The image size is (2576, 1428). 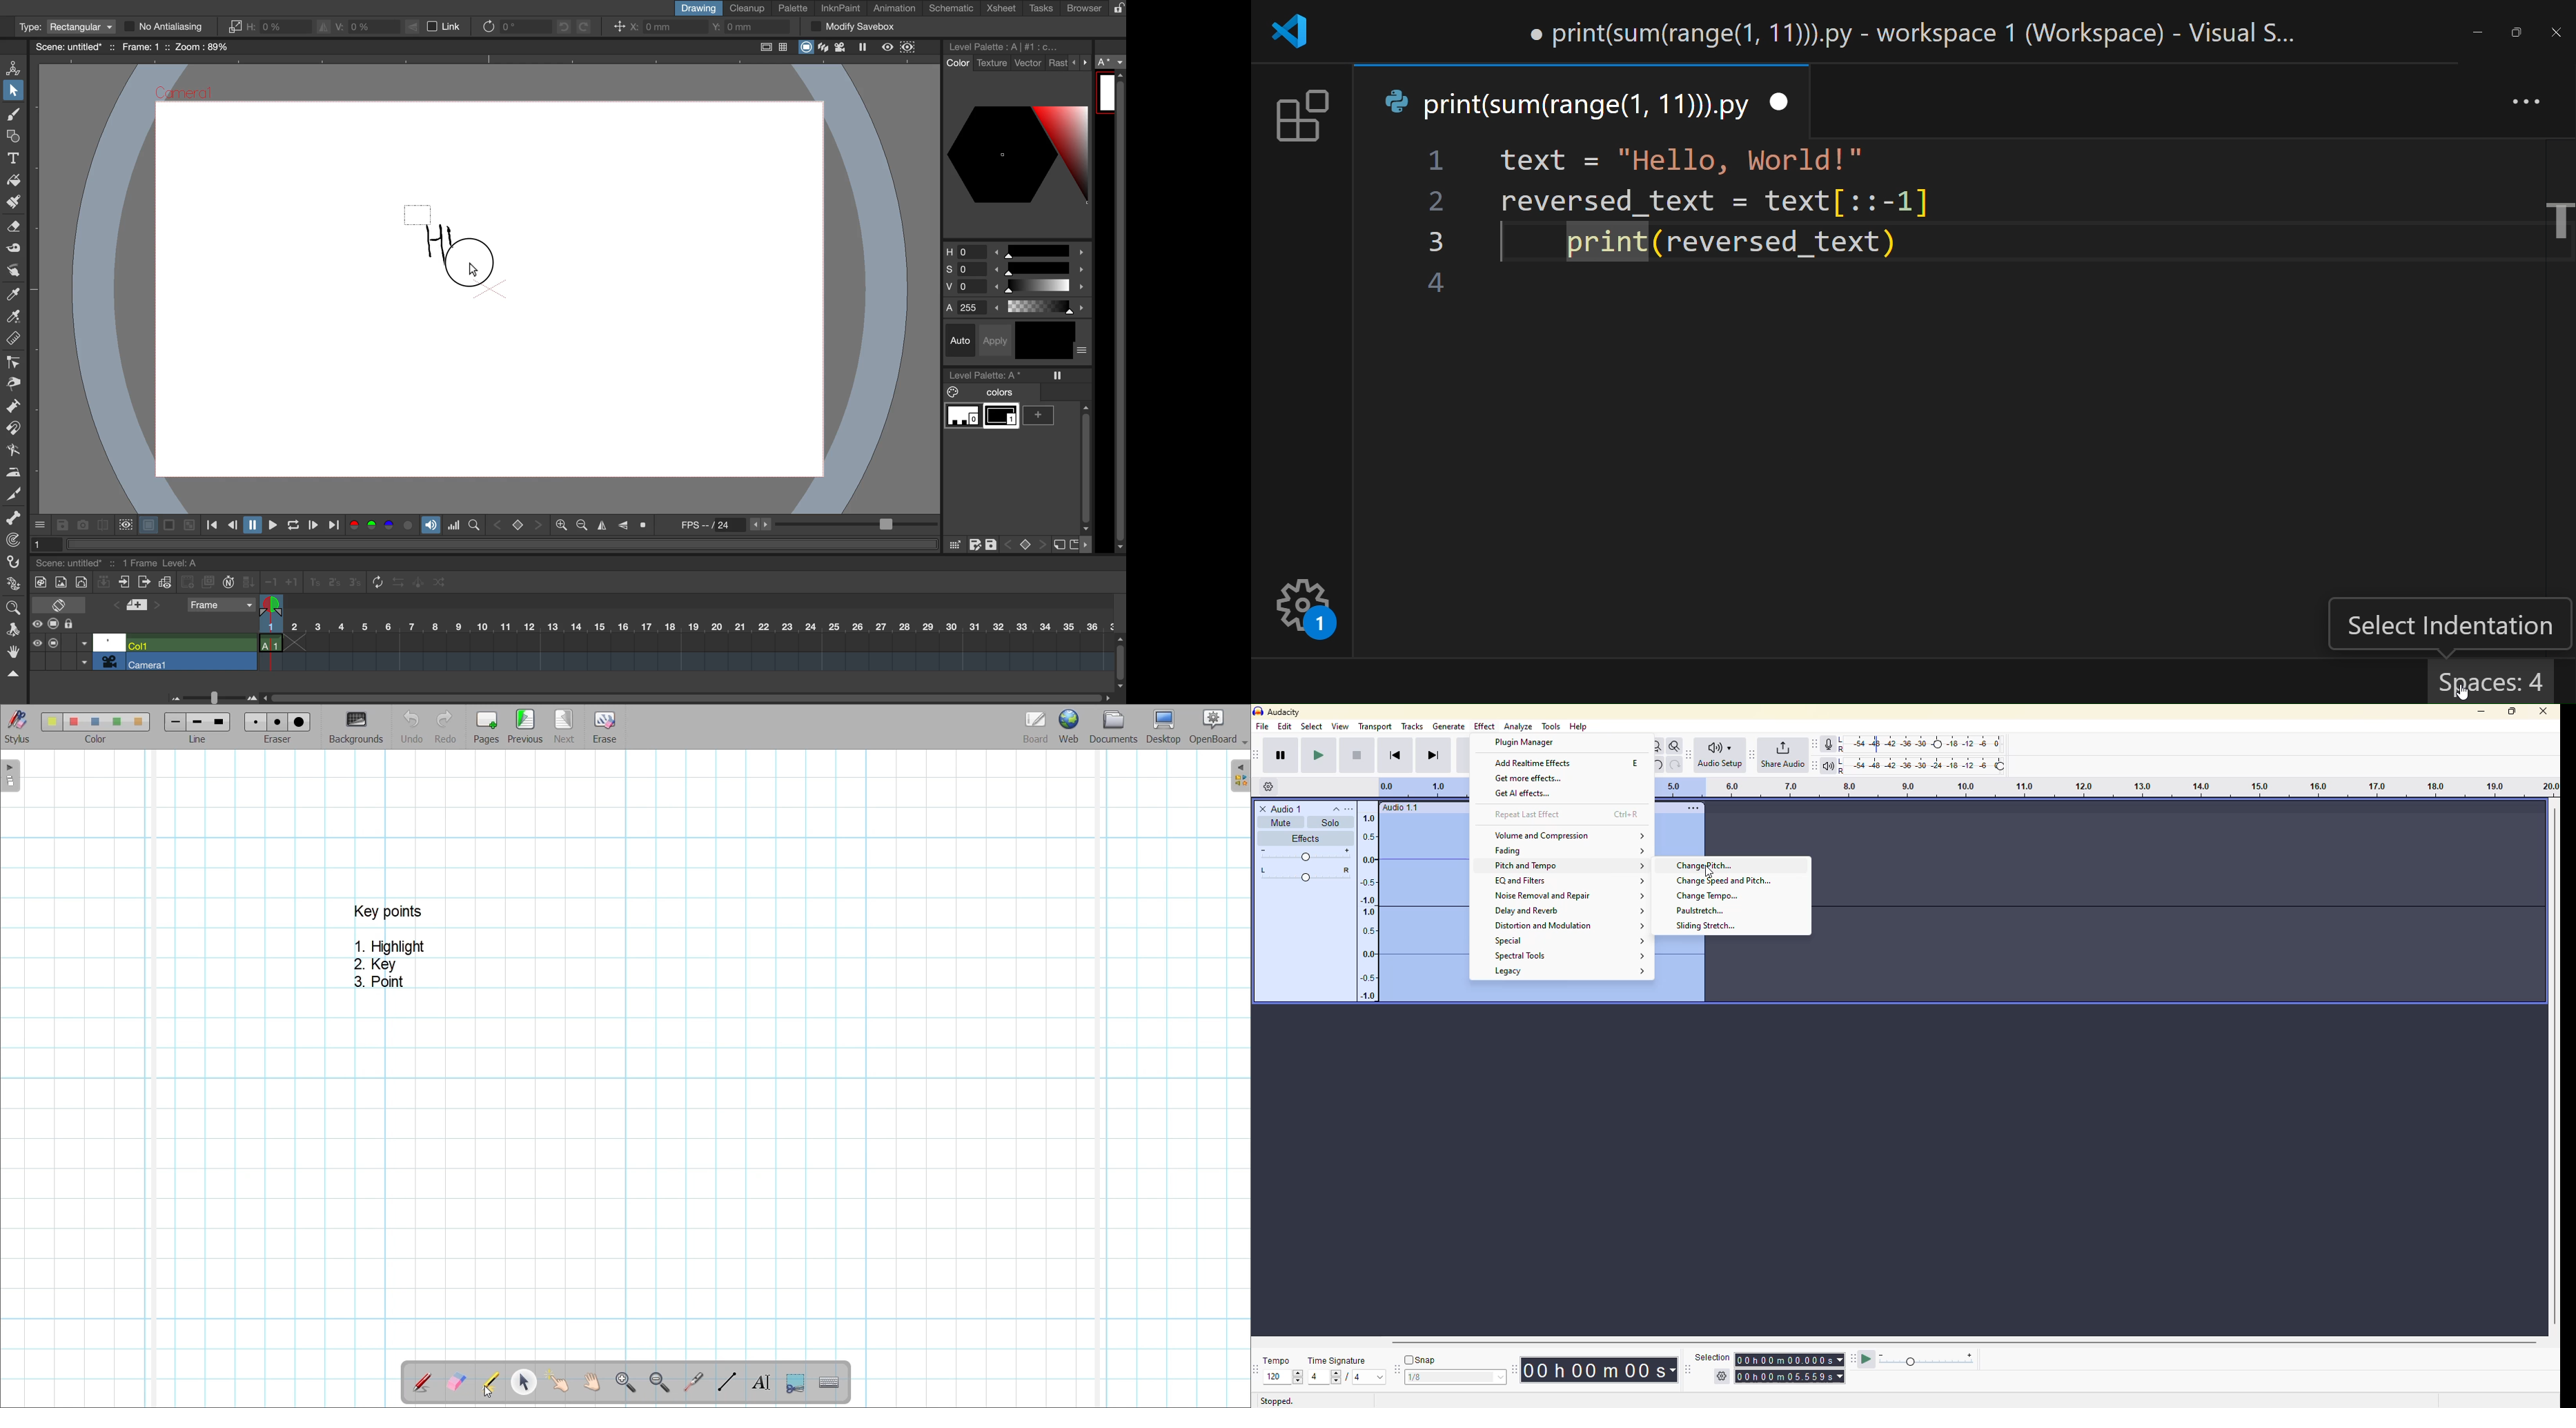 What do you see at coordinates (841, 7) in the screenshot?
I see `inknpaint` at bounding box center [841, 7].